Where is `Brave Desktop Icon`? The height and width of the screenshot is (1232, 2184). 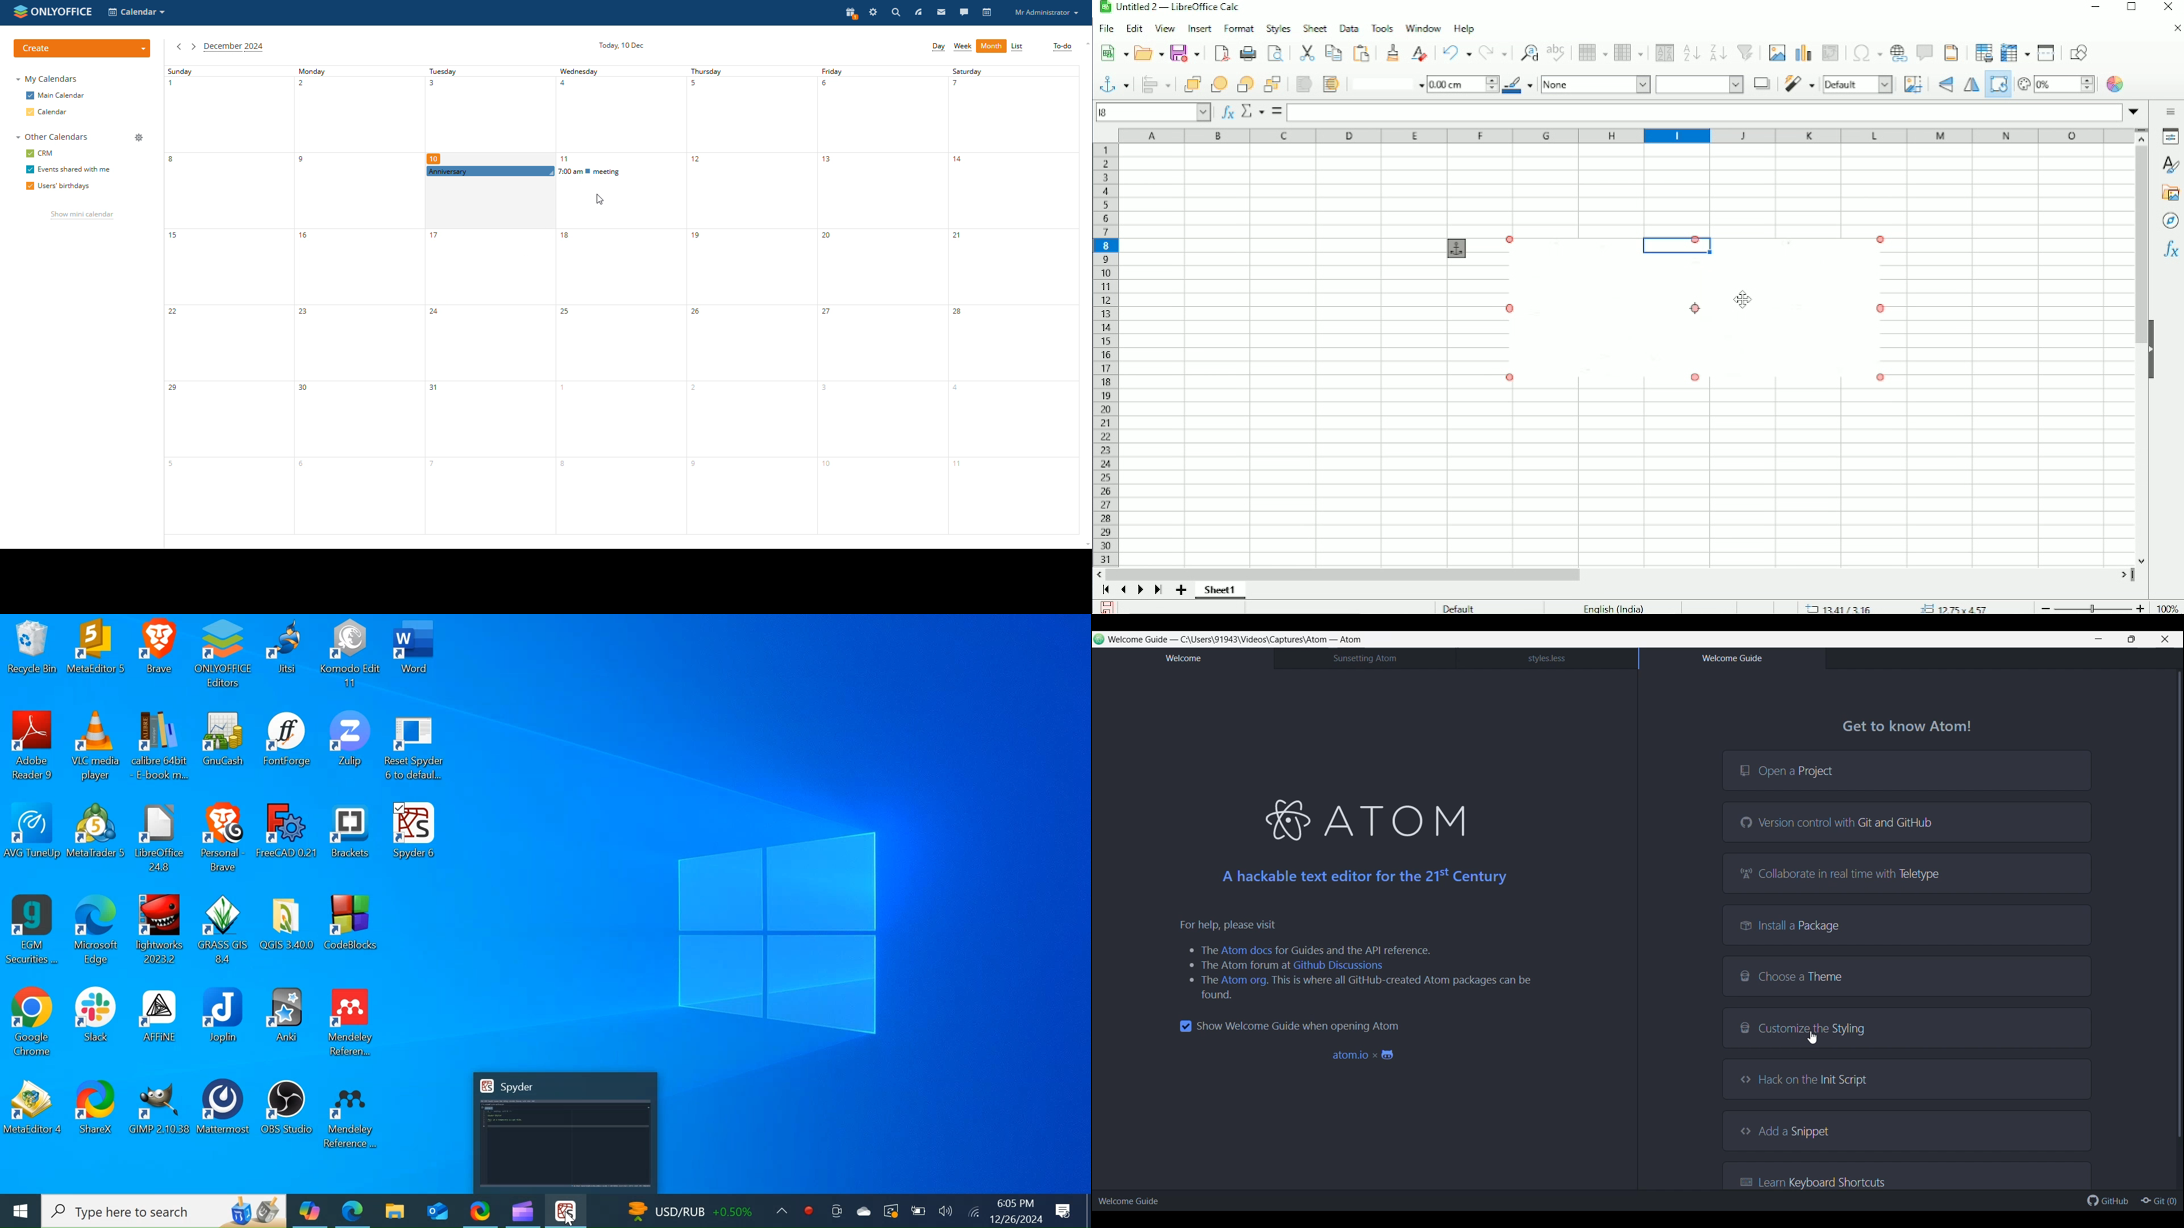
Brave Desktop Icon is located at coordinates (160, 655).